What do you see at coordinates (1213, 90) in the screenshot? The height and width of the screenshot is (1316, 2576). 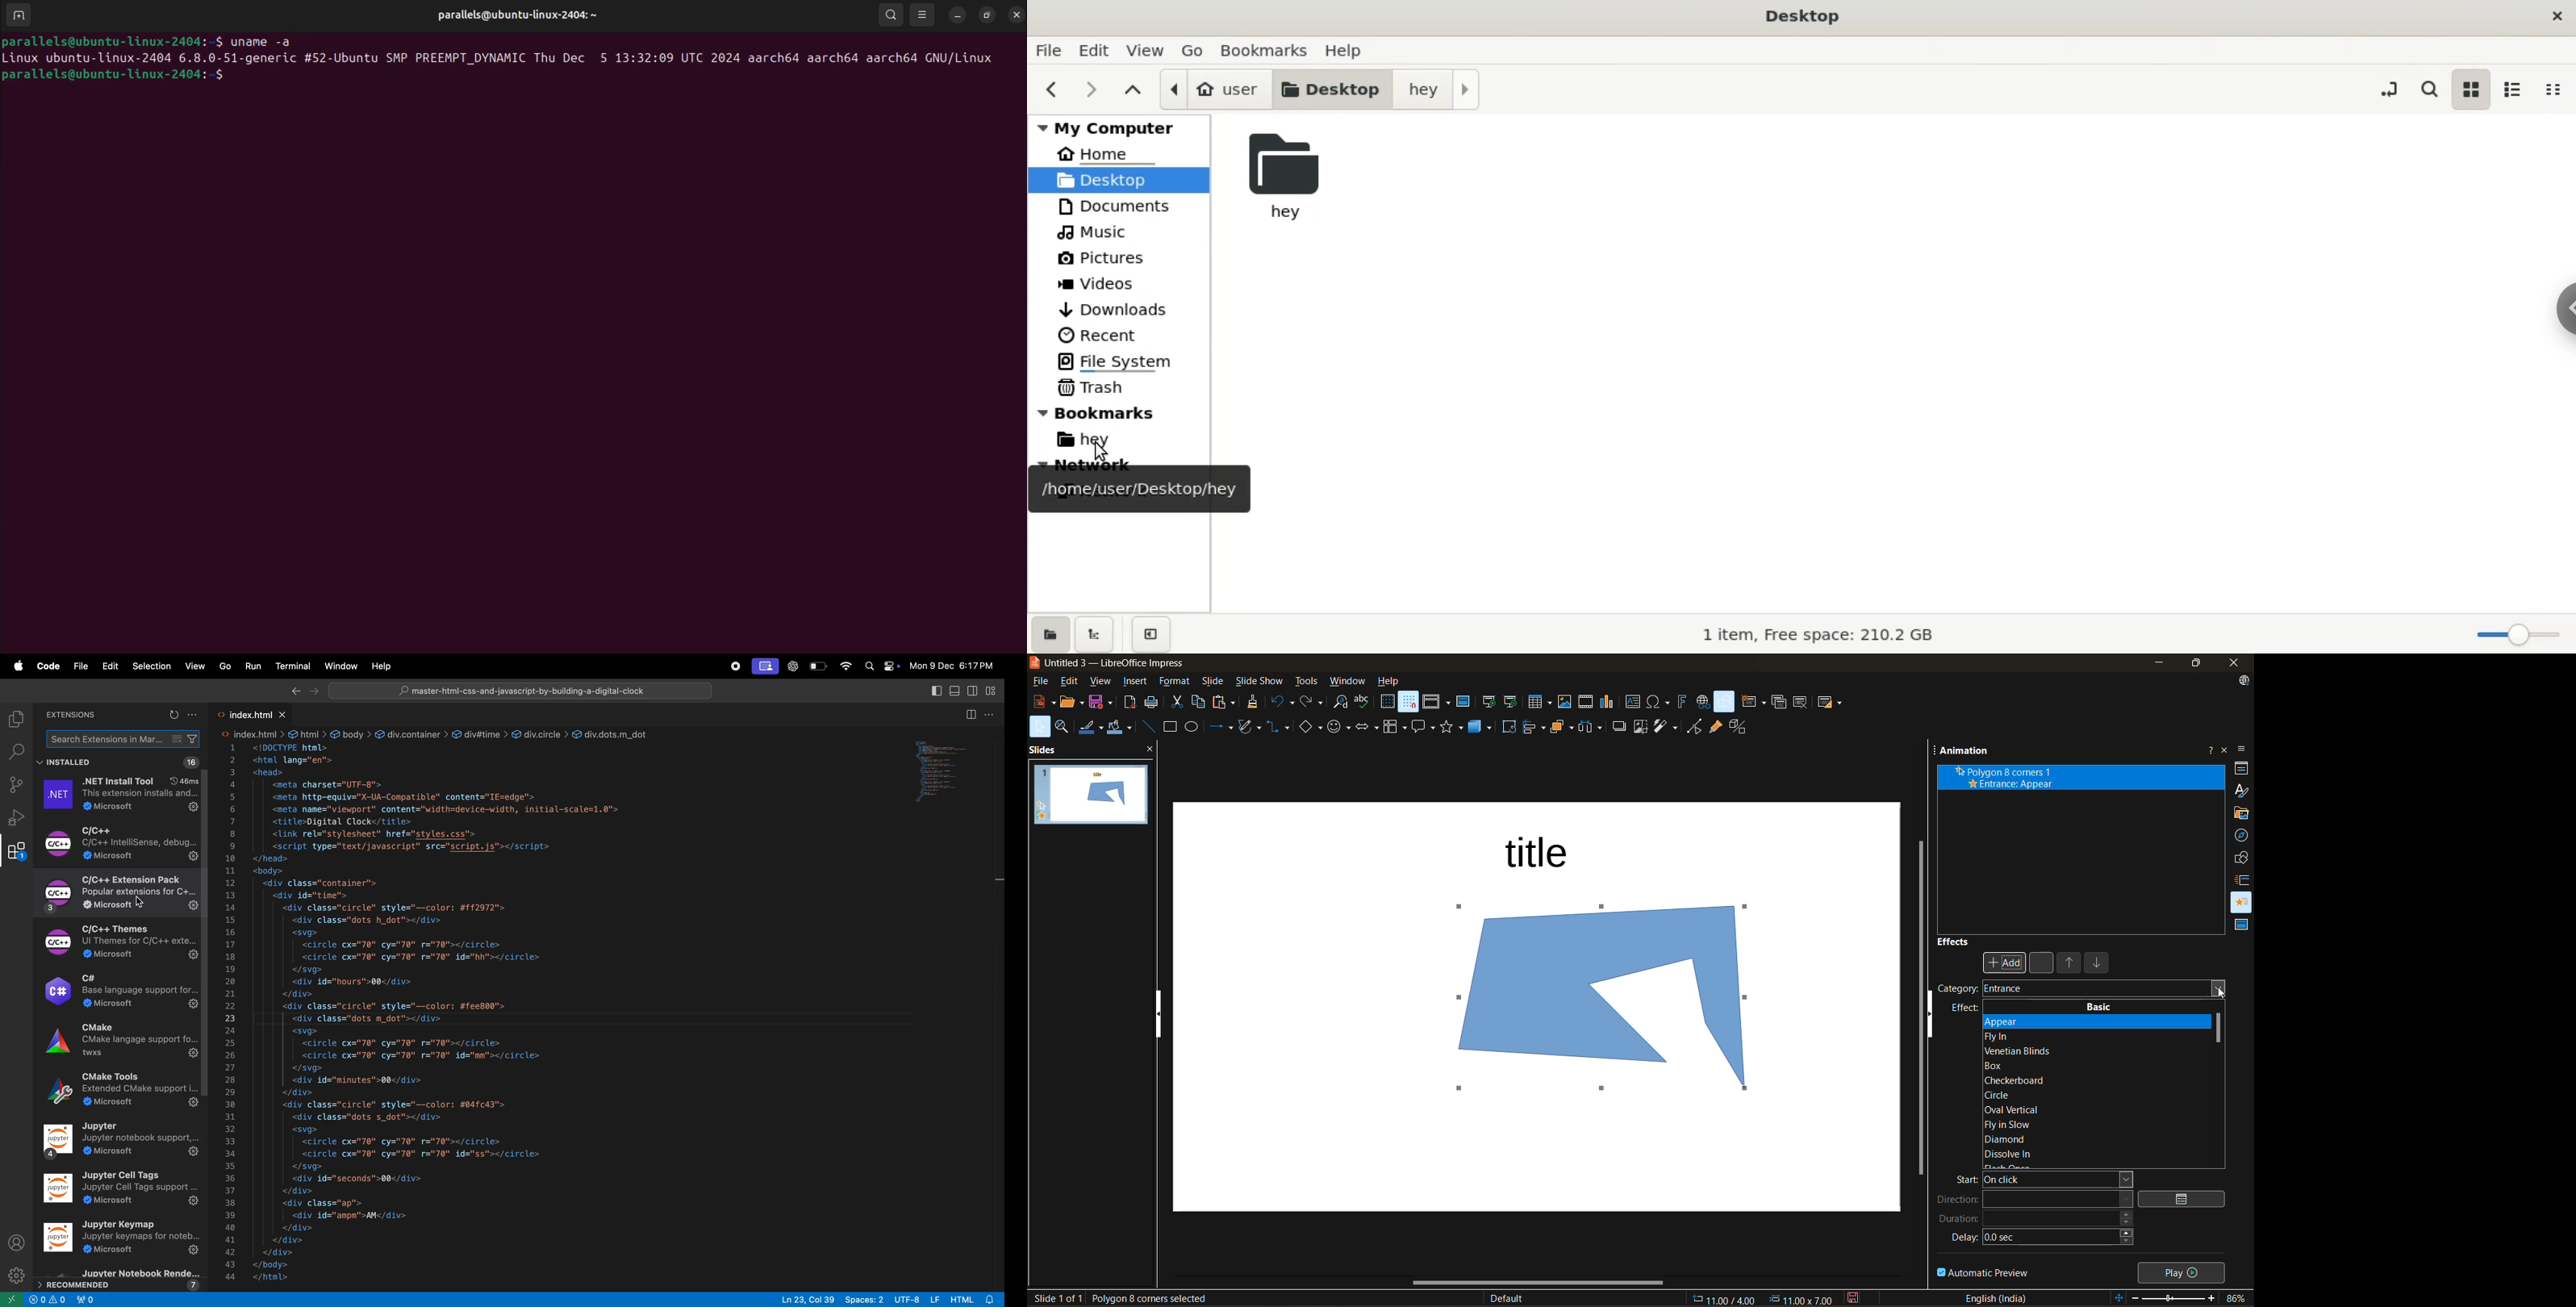 I see `user` at bounding box center [1213, 90].